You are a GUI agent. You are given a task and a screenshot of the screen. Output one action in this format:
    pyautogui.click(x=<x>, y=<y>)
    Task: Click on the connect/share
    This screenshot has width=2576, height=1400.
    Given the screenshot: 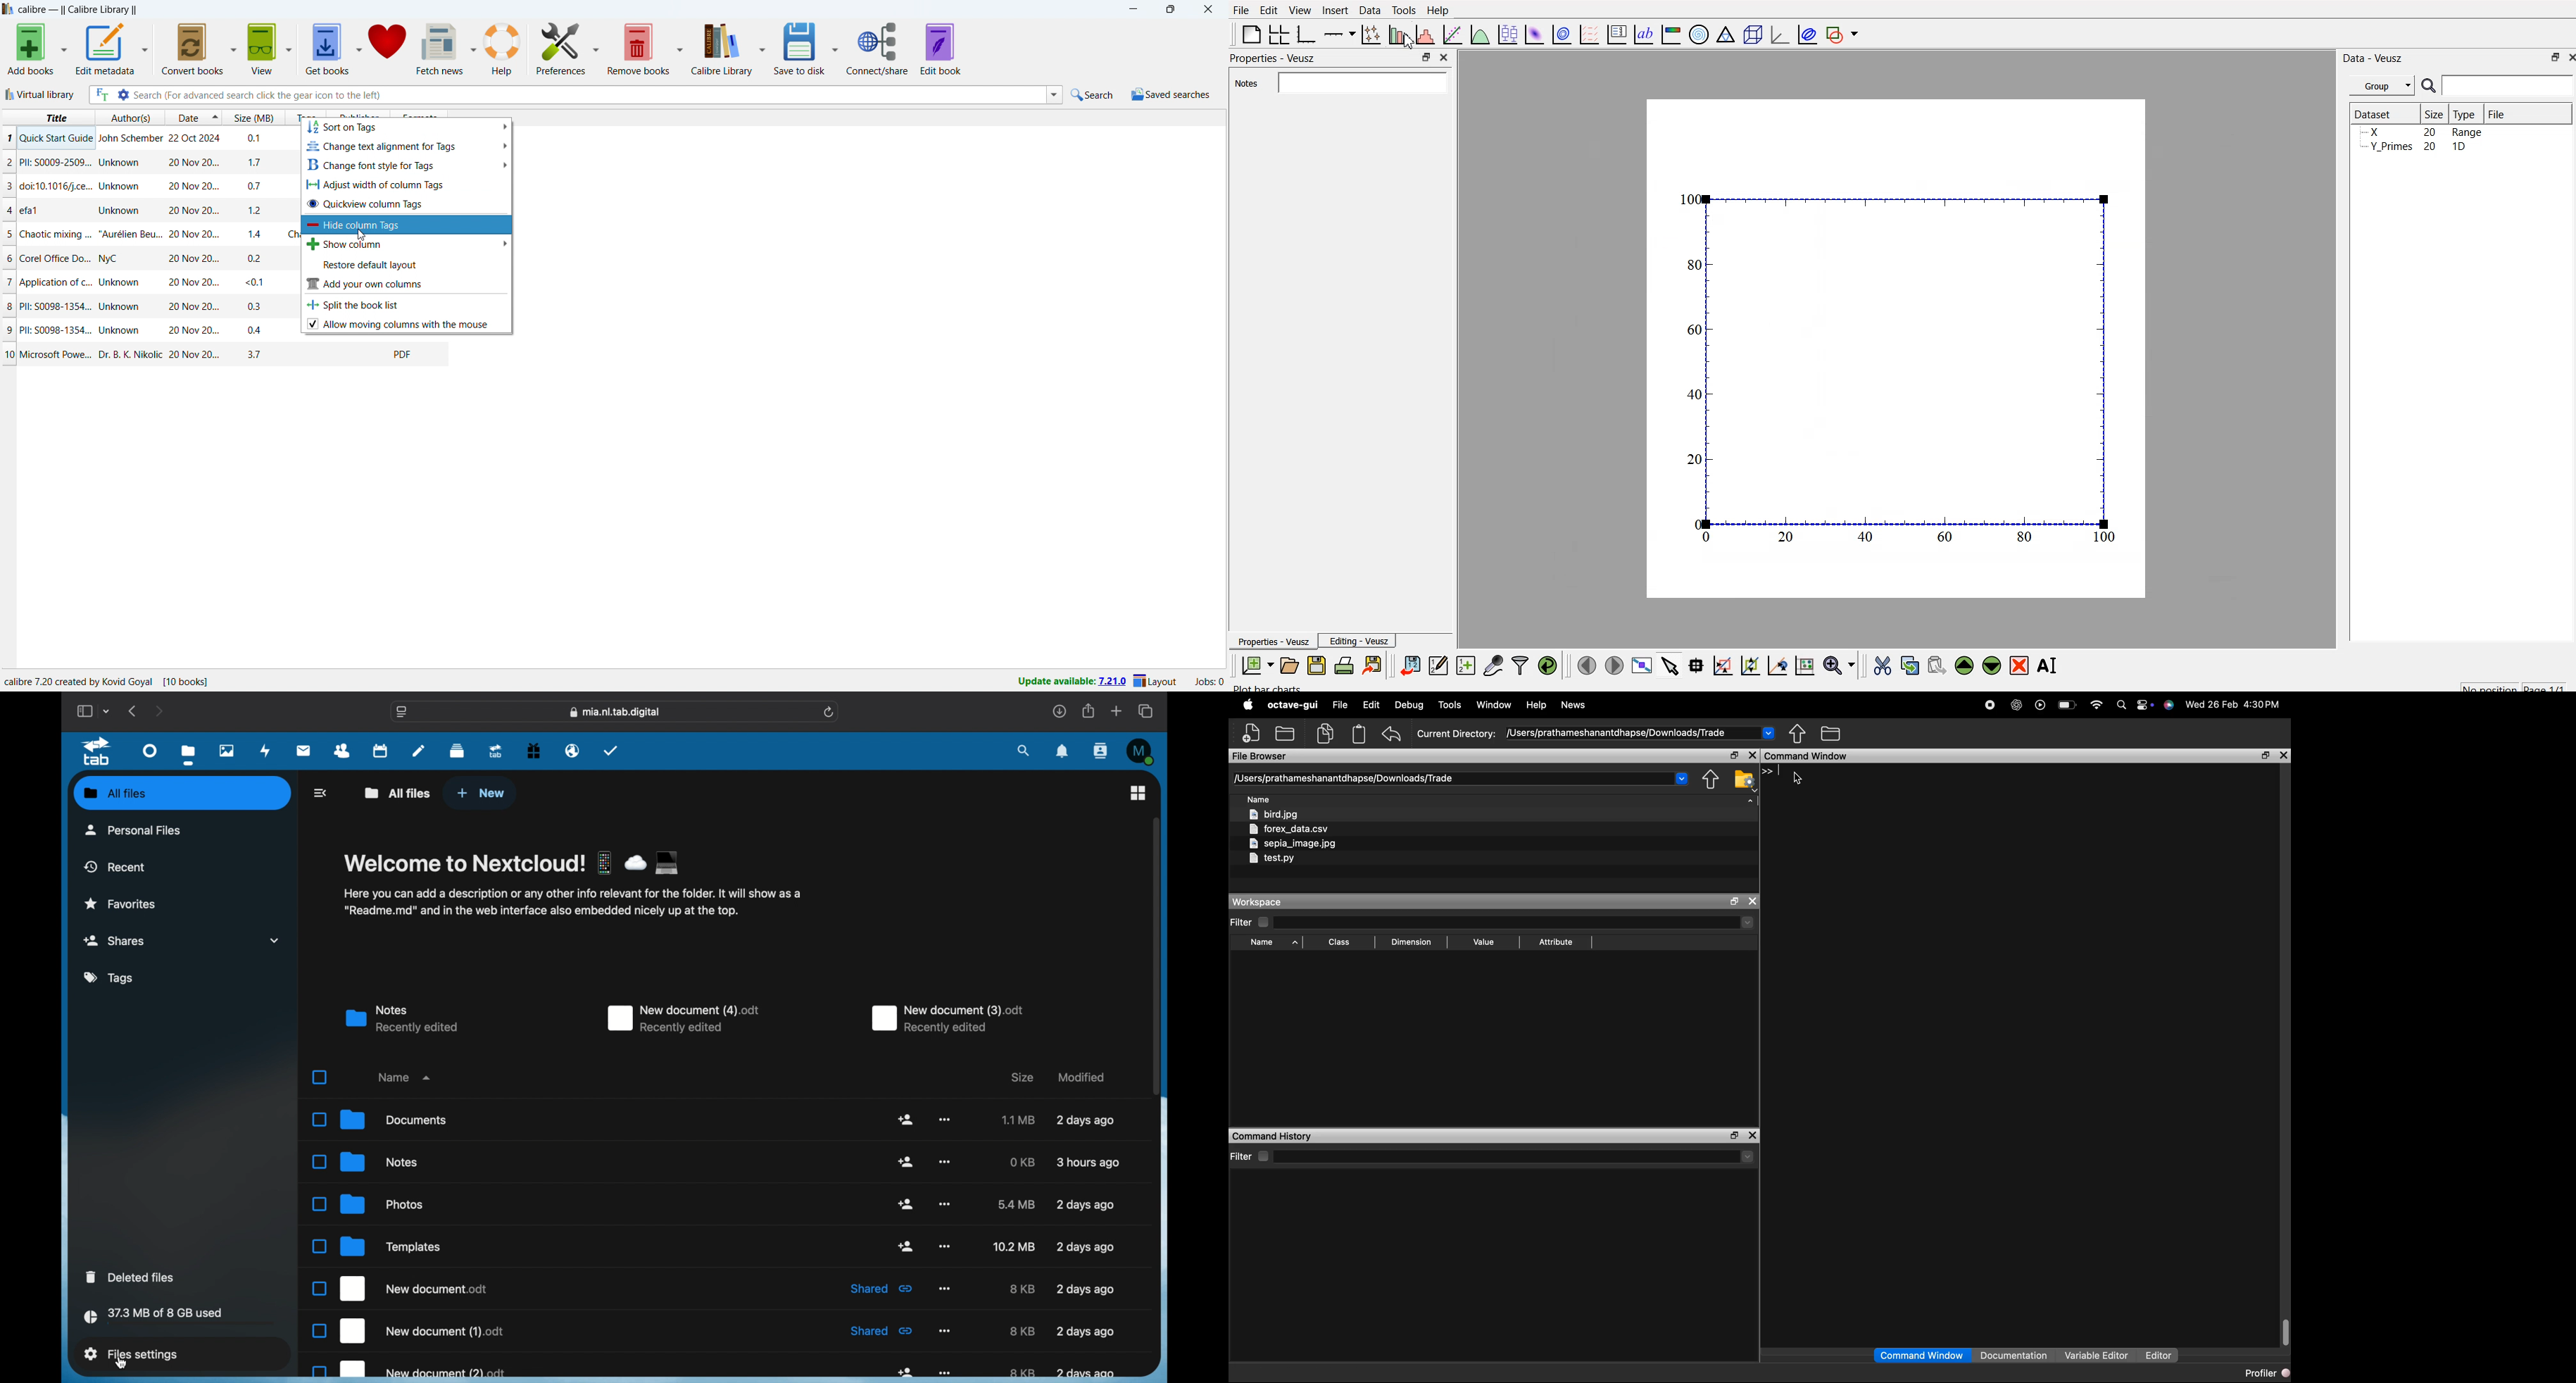 What is the action you would take?
    pyautogui.click(x=878, y=49)
    